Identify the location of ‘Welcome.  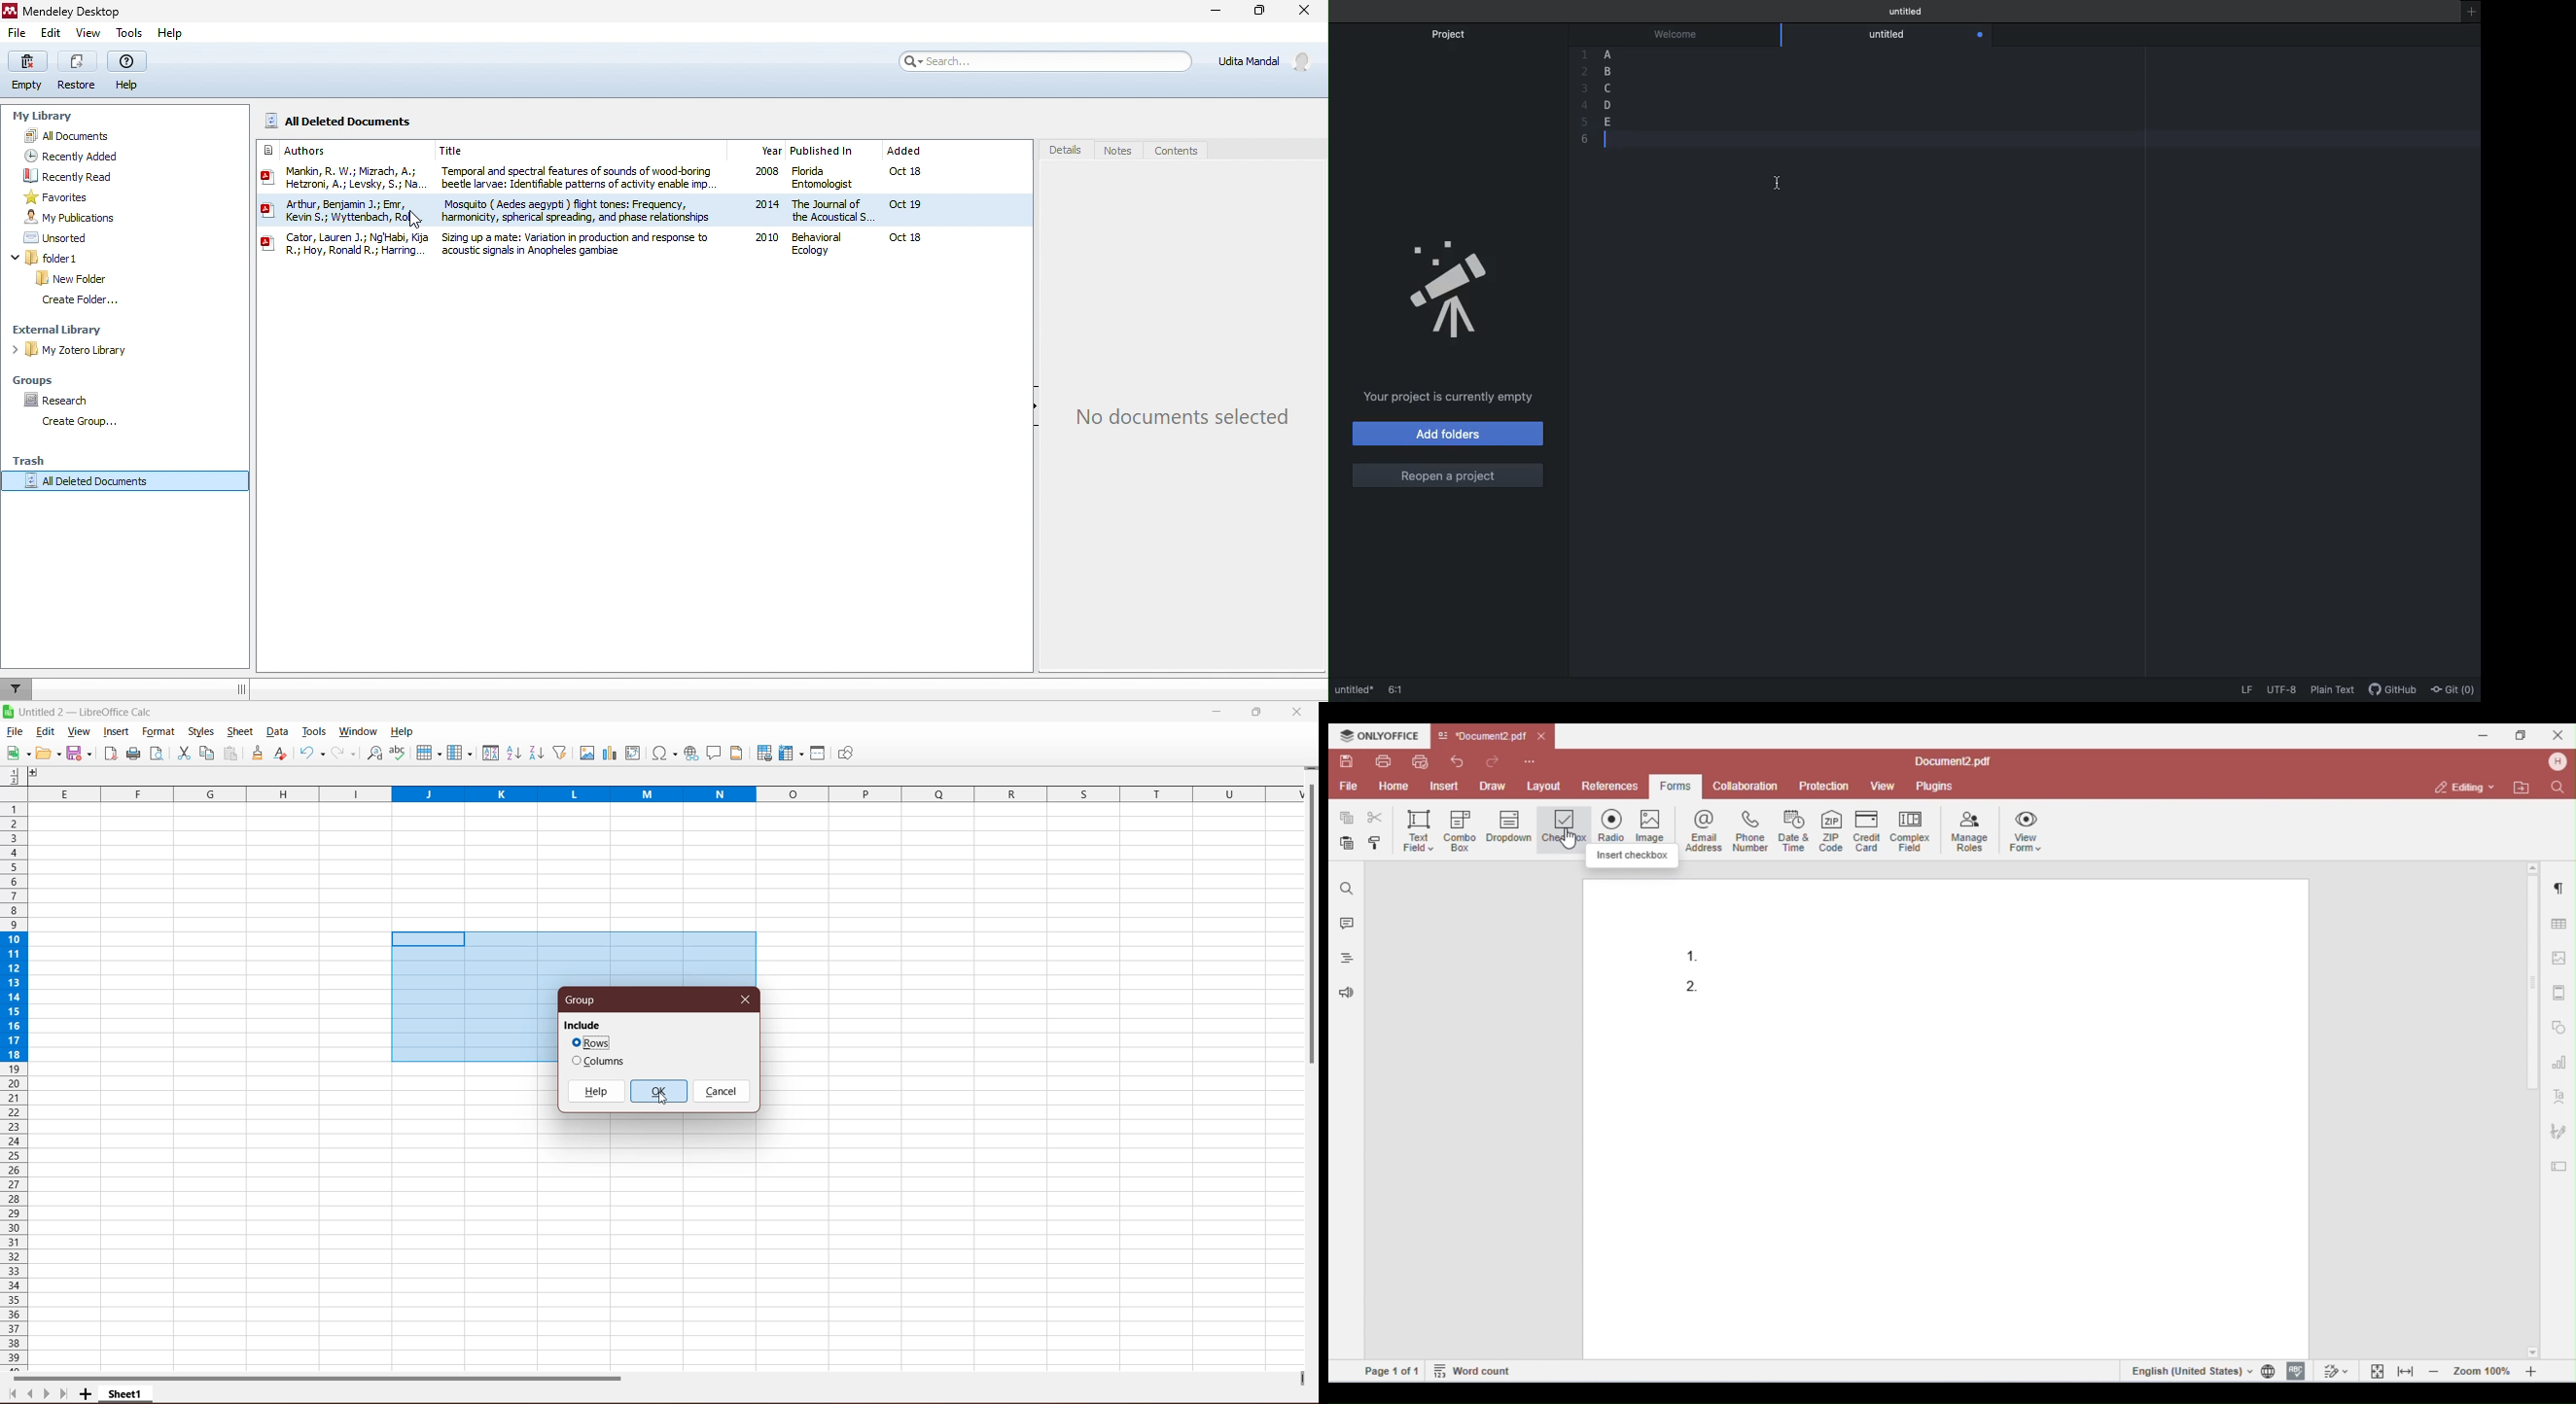
(1680, 32).